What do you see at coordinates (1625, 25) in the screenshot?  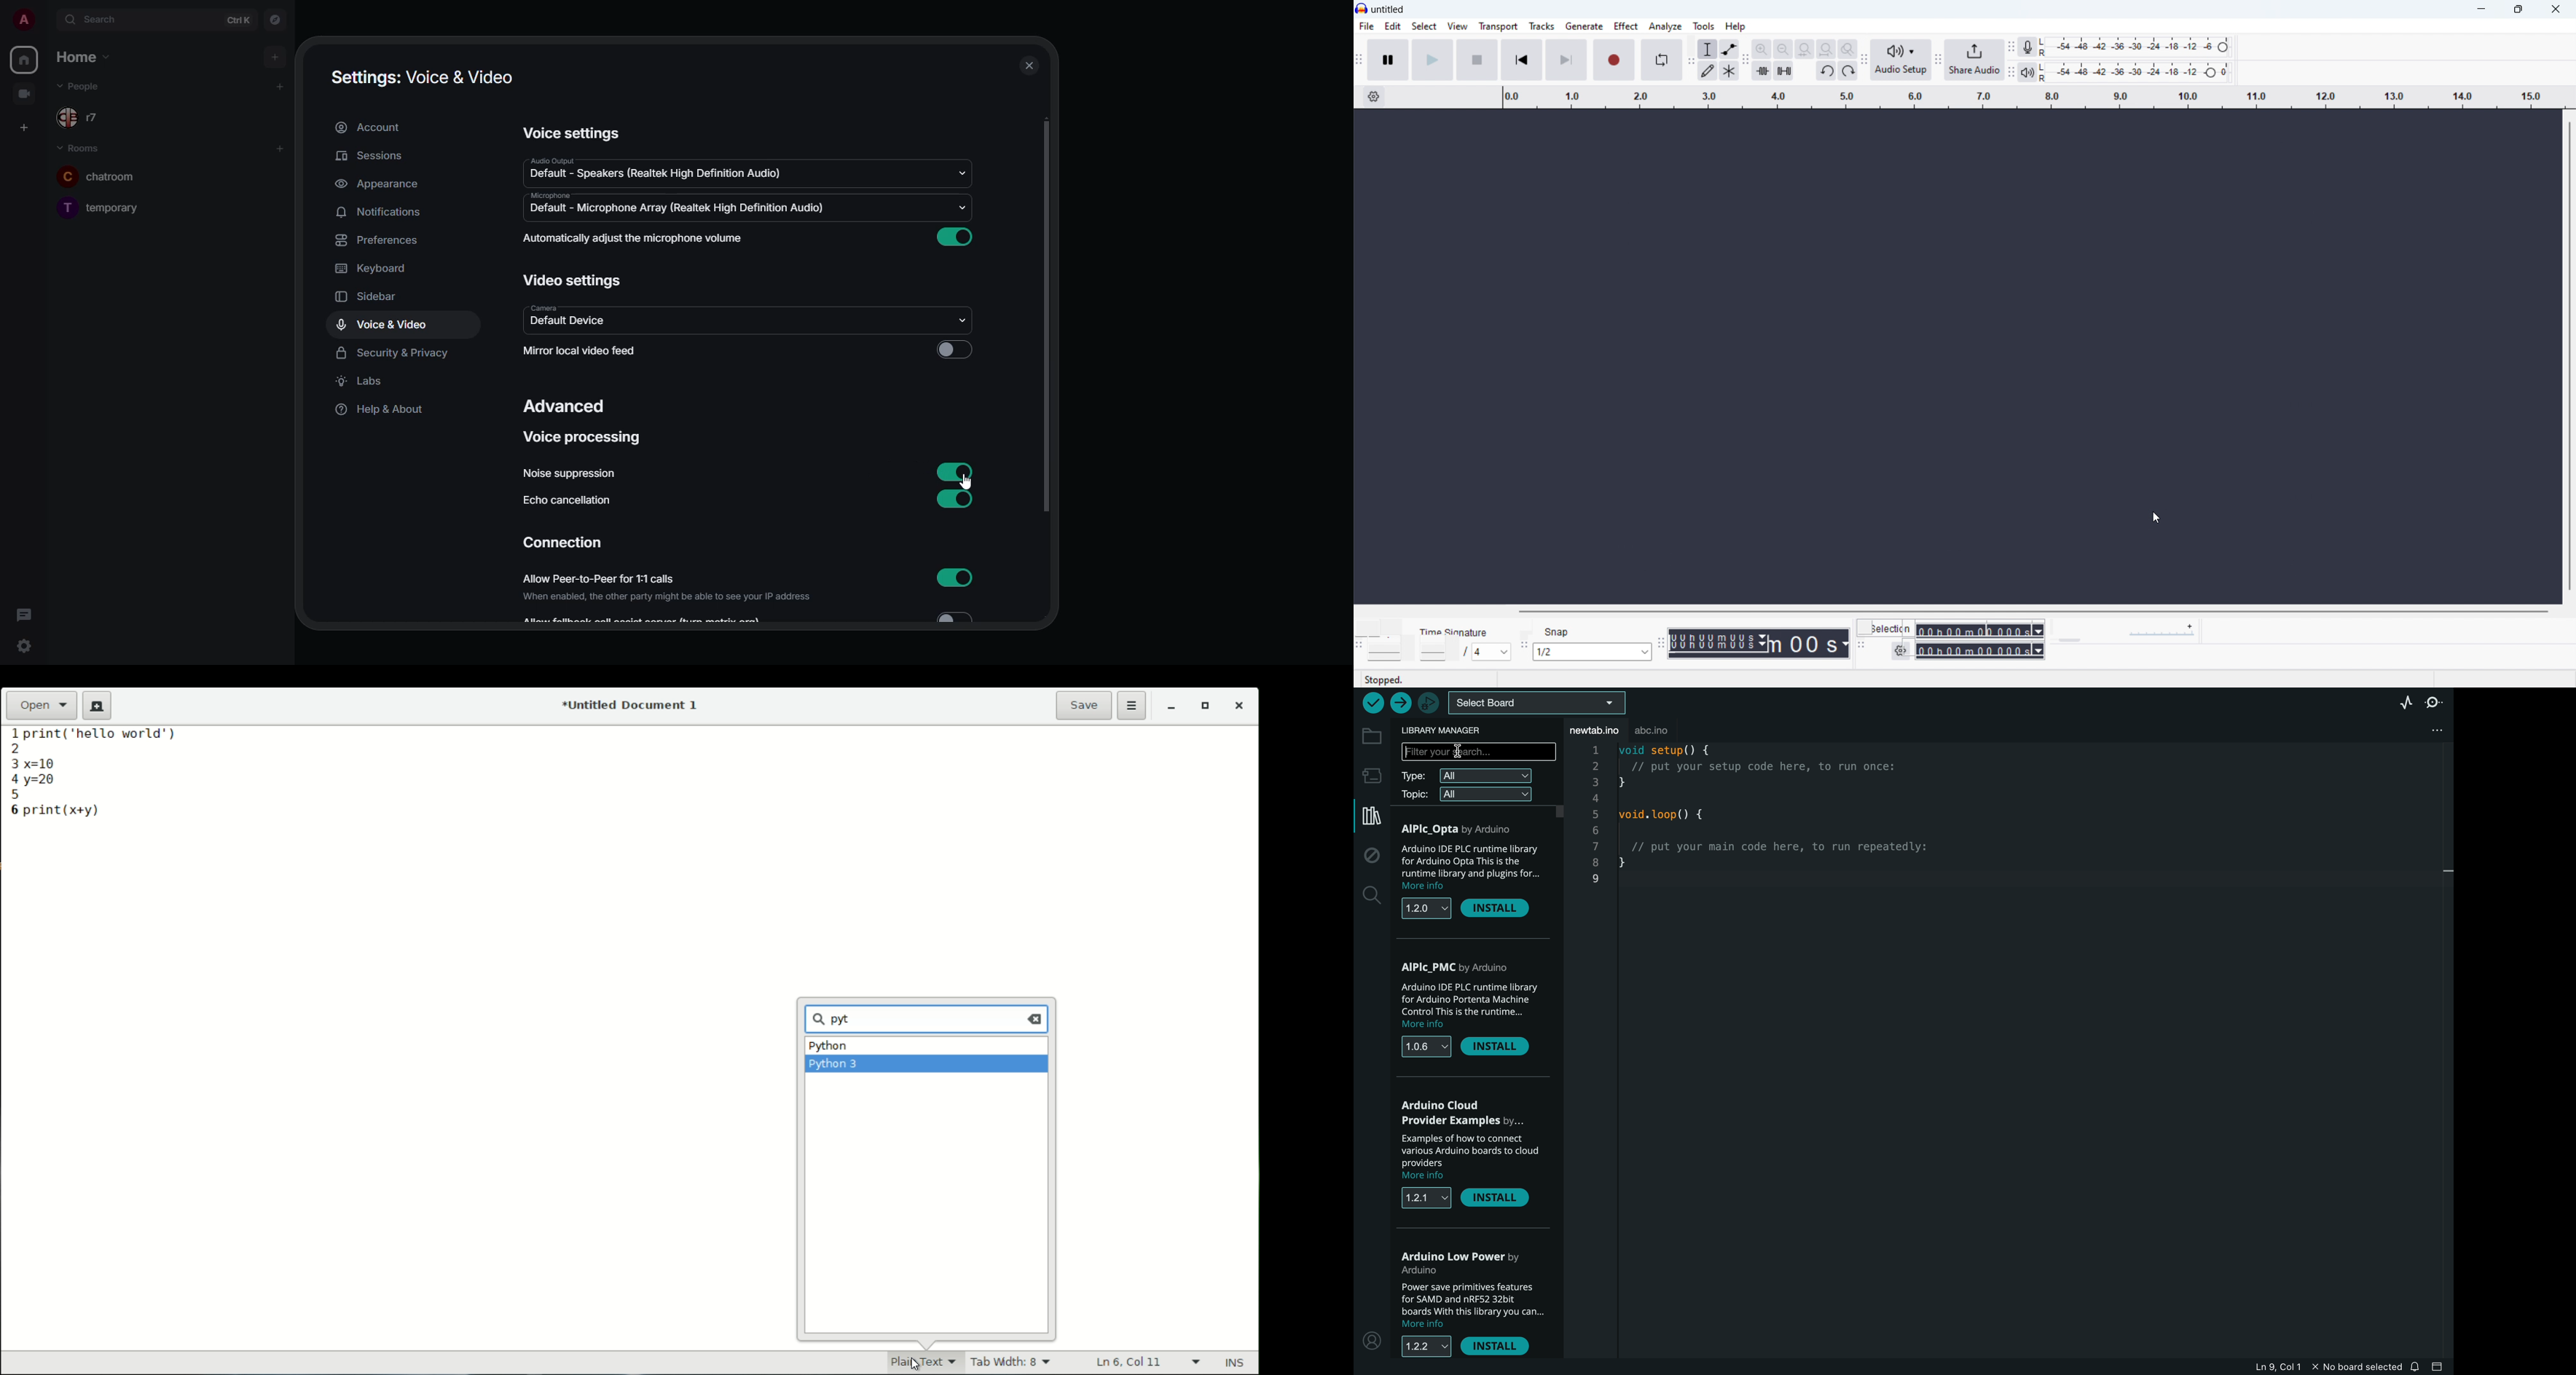 I see `effect` at bounding box center [1625, 25].